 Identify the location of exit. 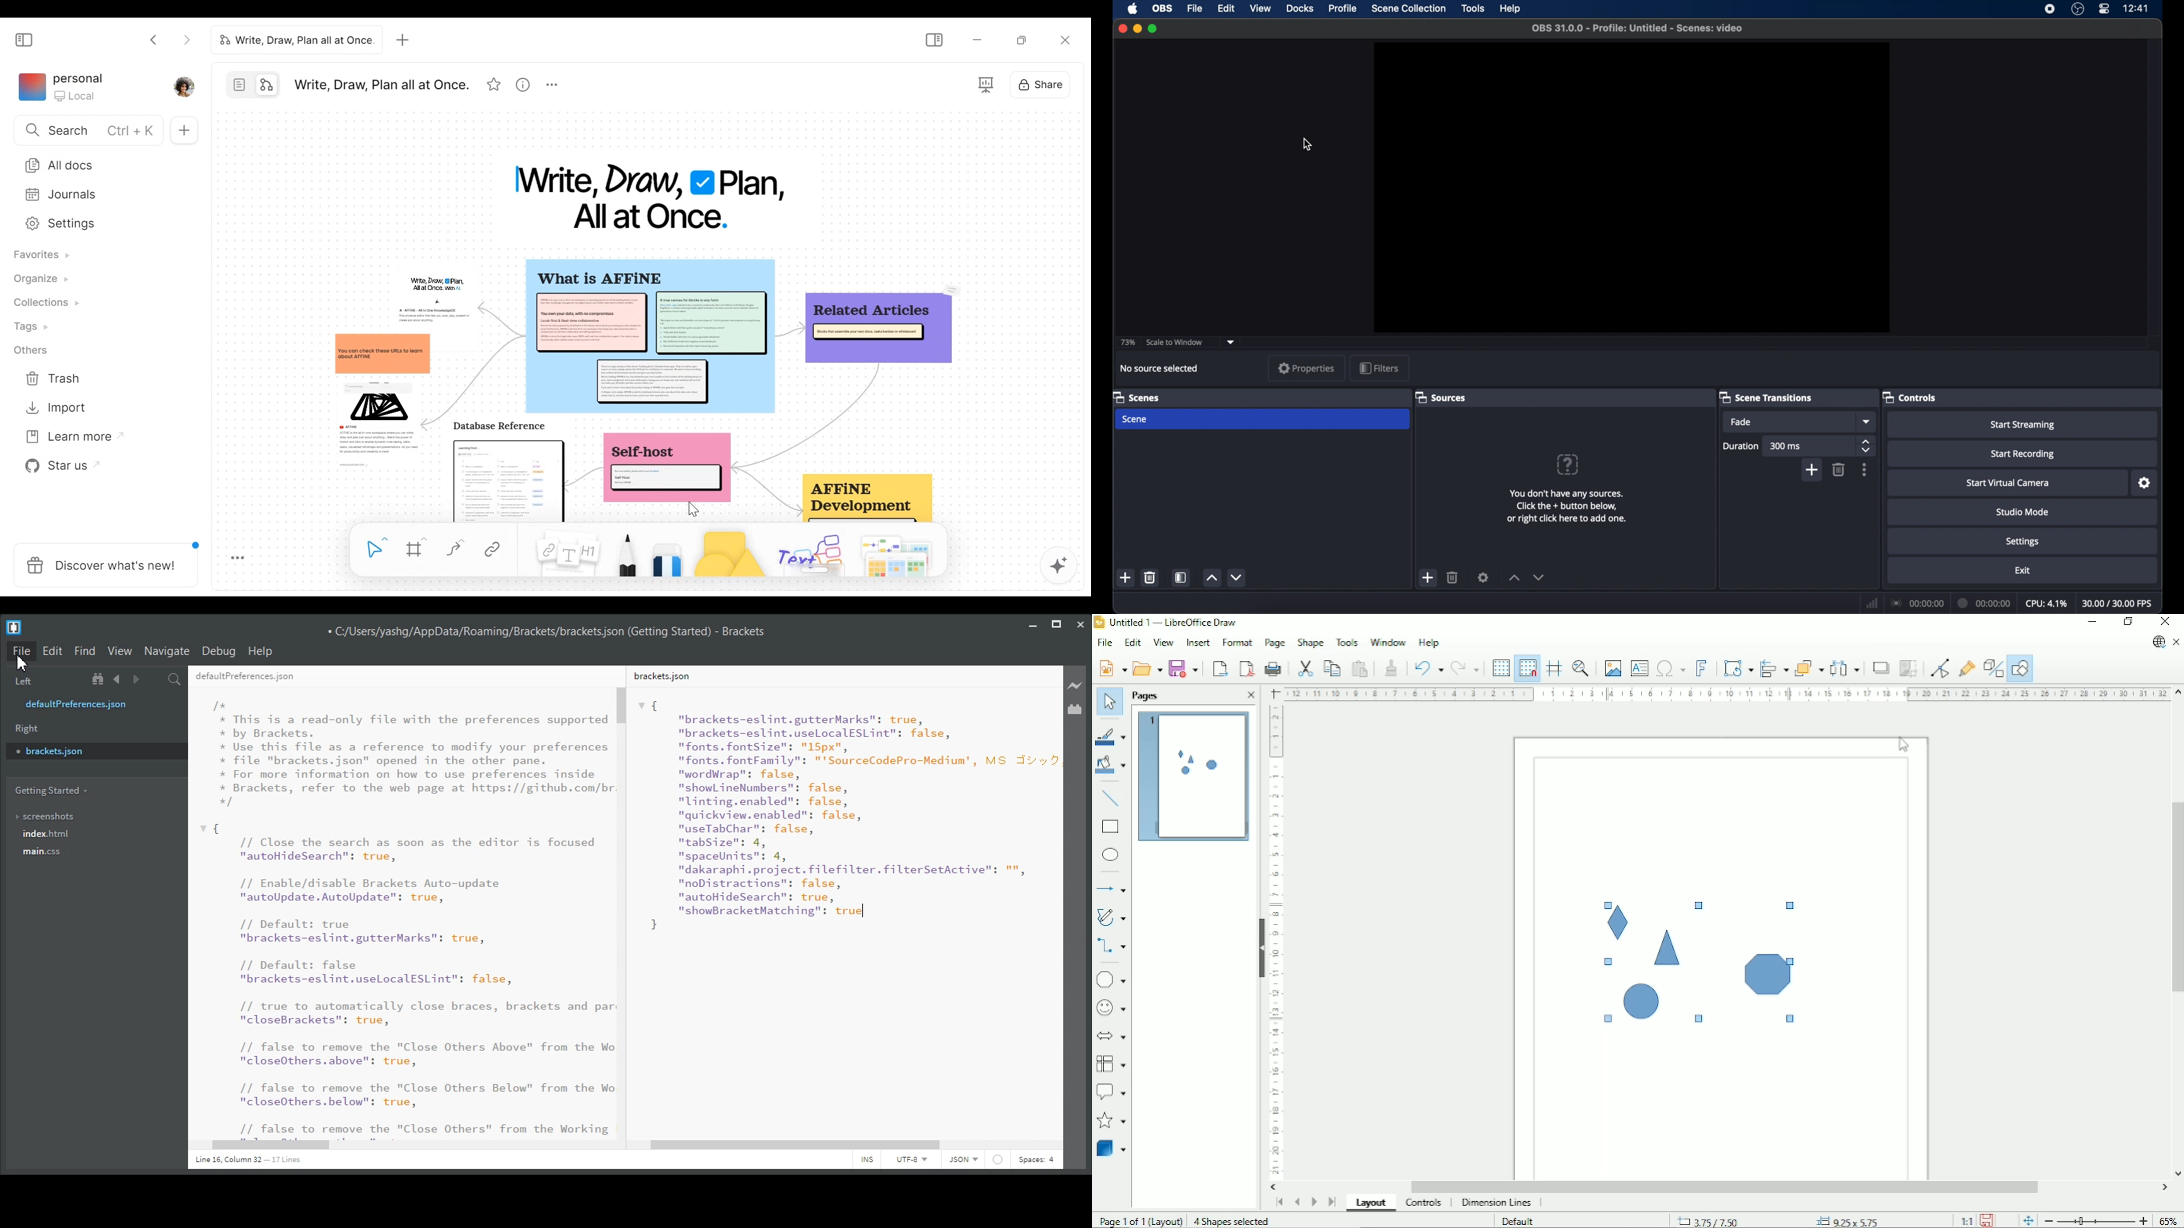
(2027, 571).